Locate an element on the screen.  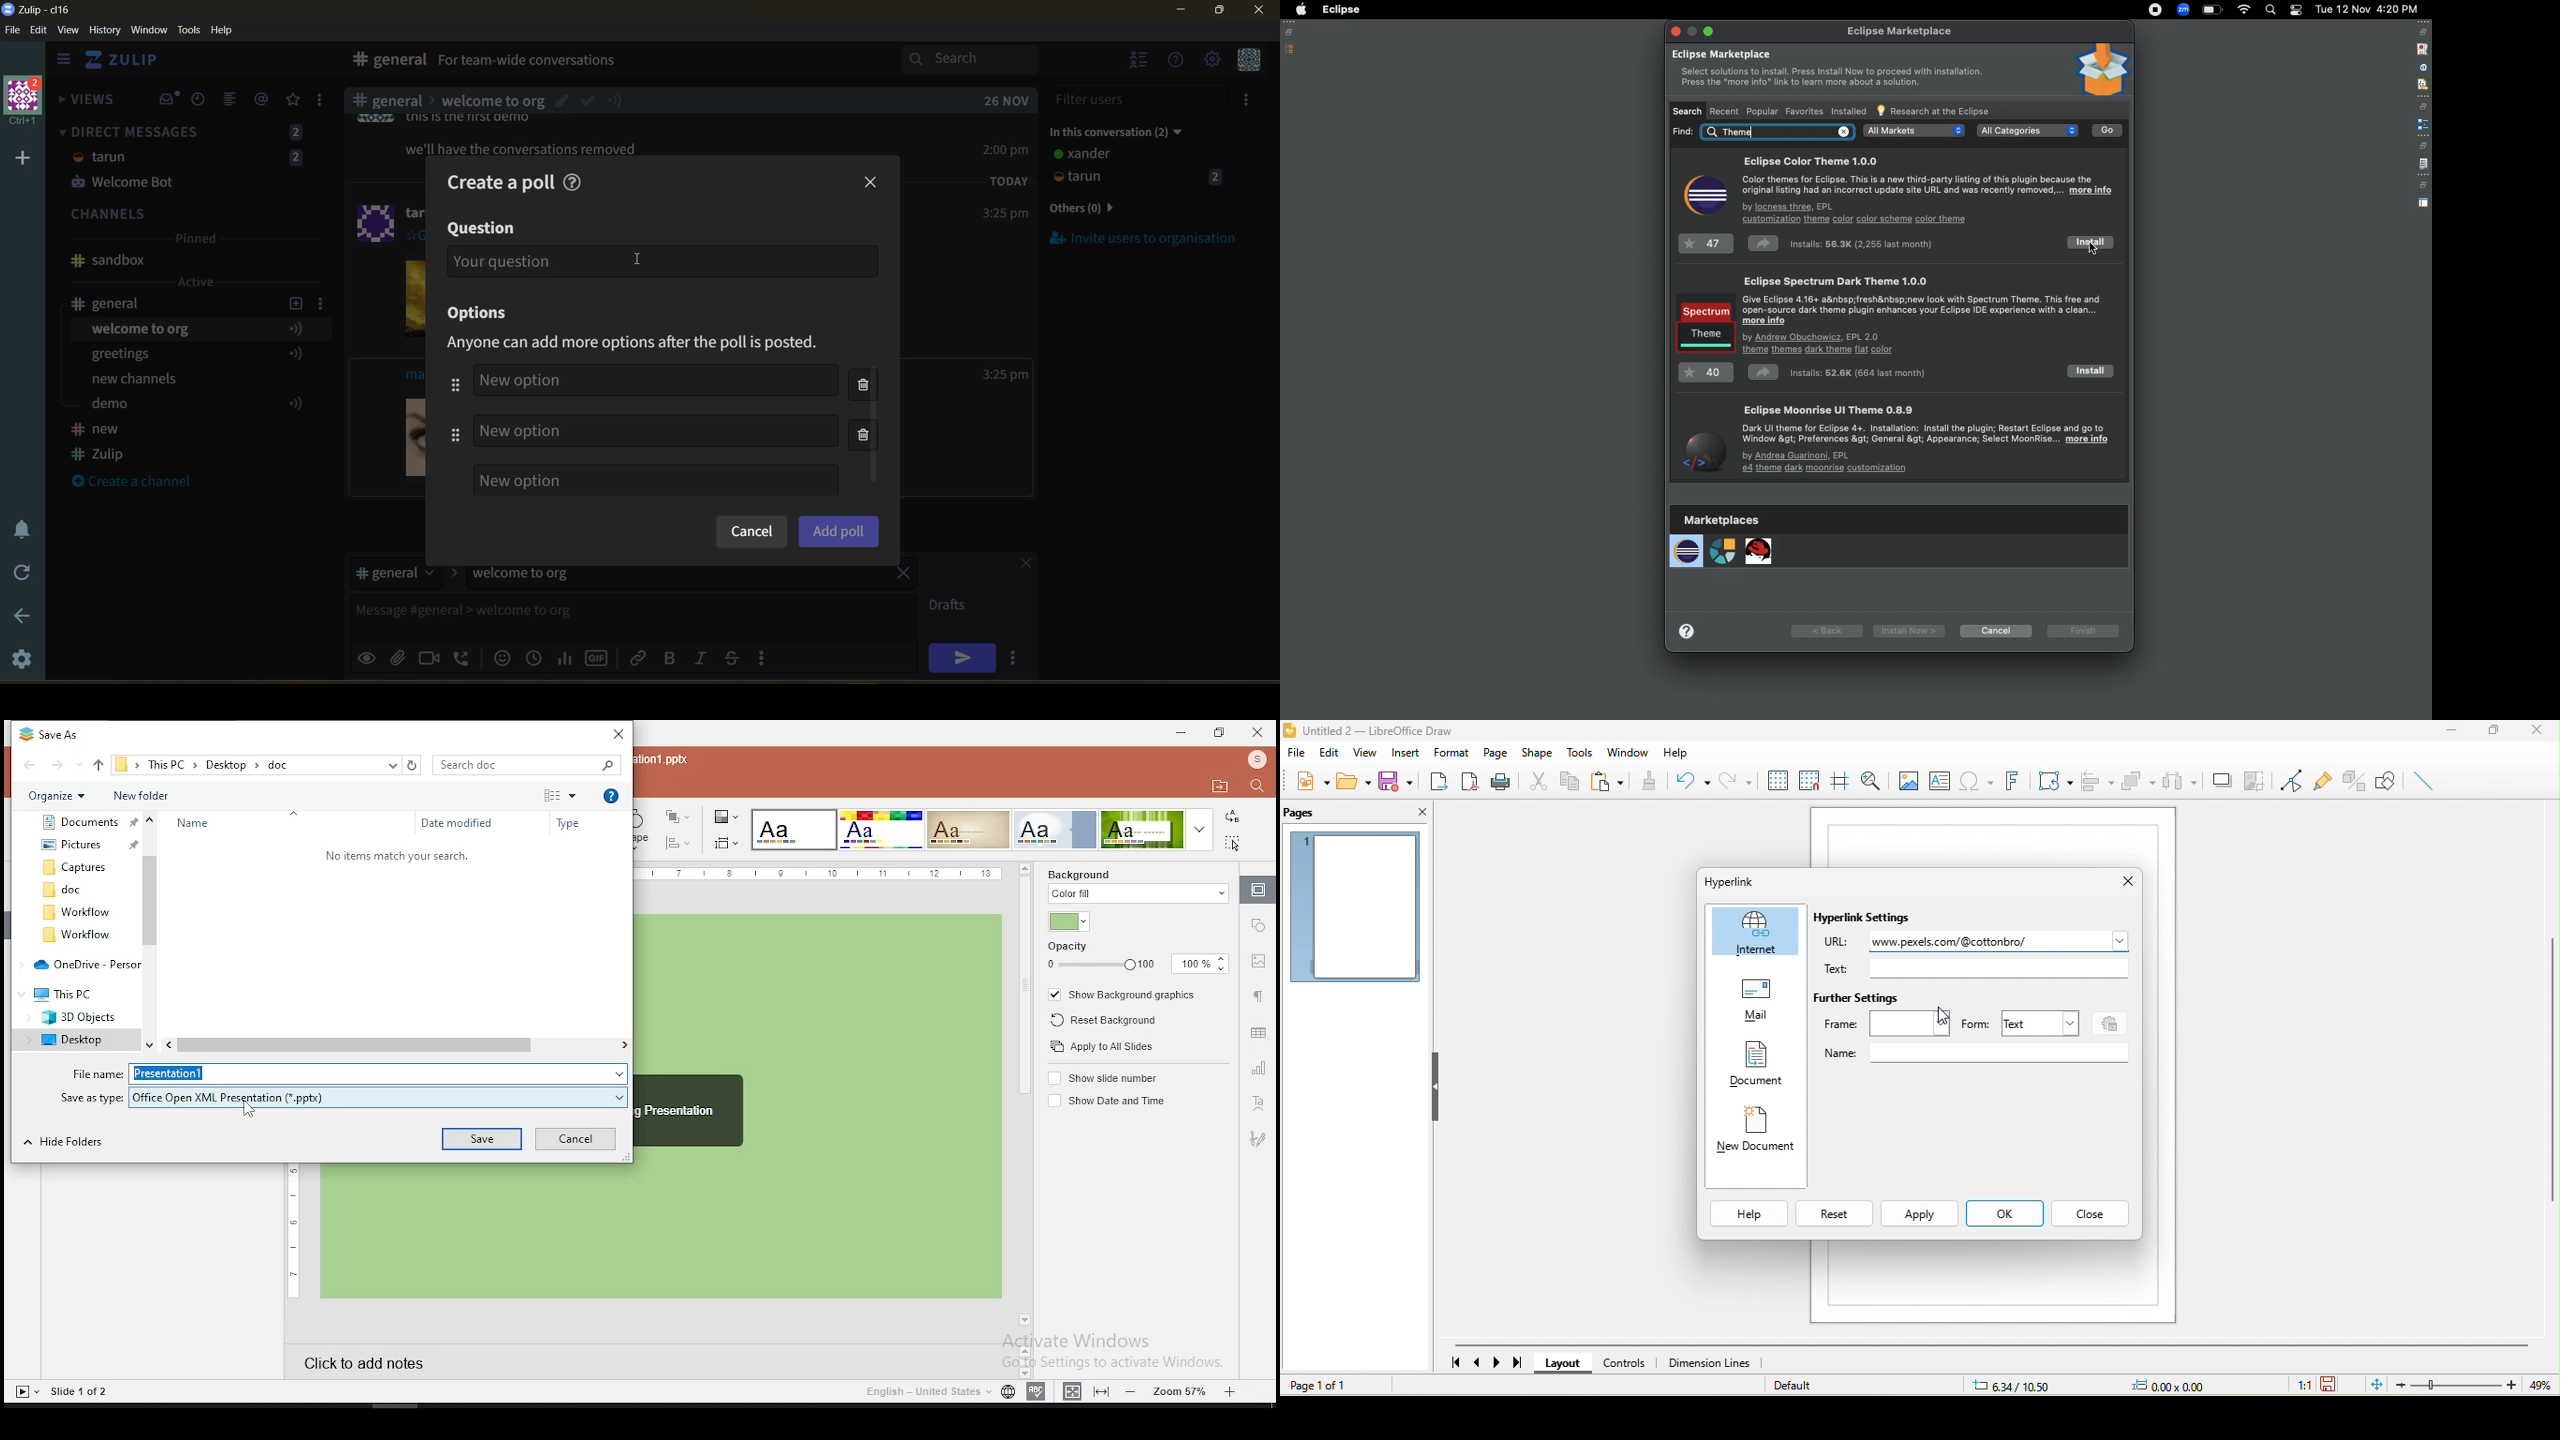
open file location is located at coordinates (1220, 787).